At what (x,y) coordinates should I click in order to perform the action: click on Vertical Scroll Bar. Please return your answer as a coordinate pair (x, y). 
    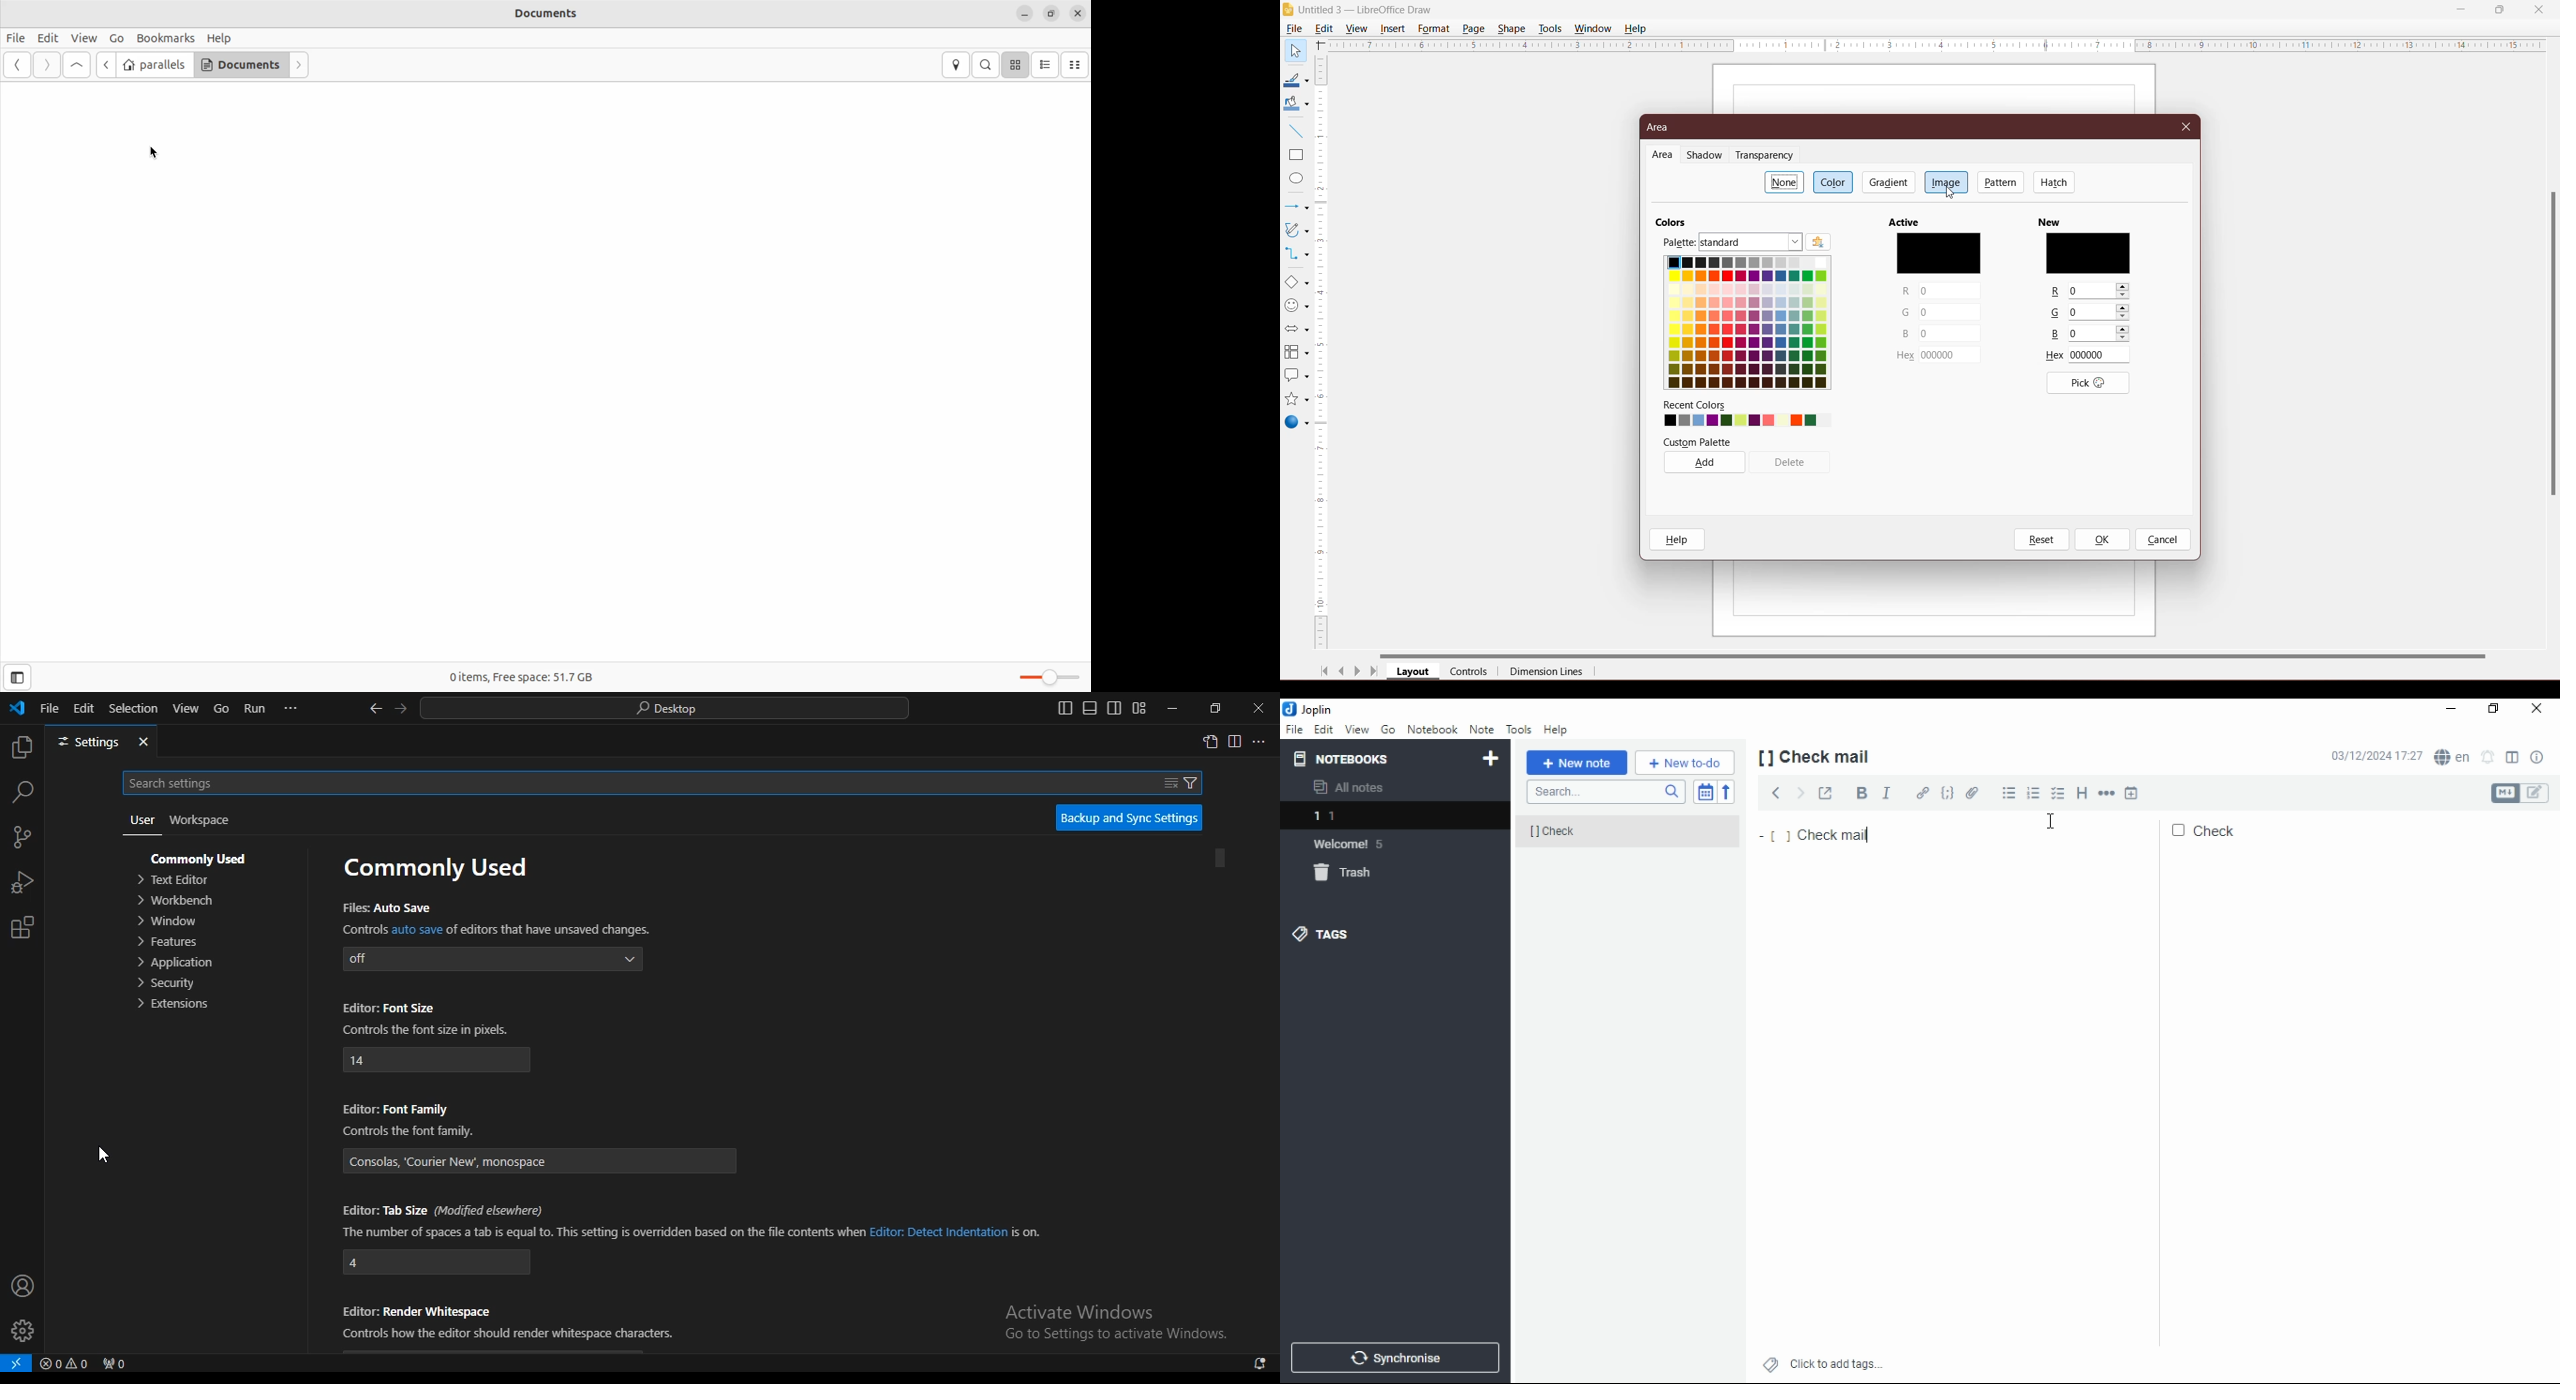
    Looking at the image, I should click on (2549, 345).